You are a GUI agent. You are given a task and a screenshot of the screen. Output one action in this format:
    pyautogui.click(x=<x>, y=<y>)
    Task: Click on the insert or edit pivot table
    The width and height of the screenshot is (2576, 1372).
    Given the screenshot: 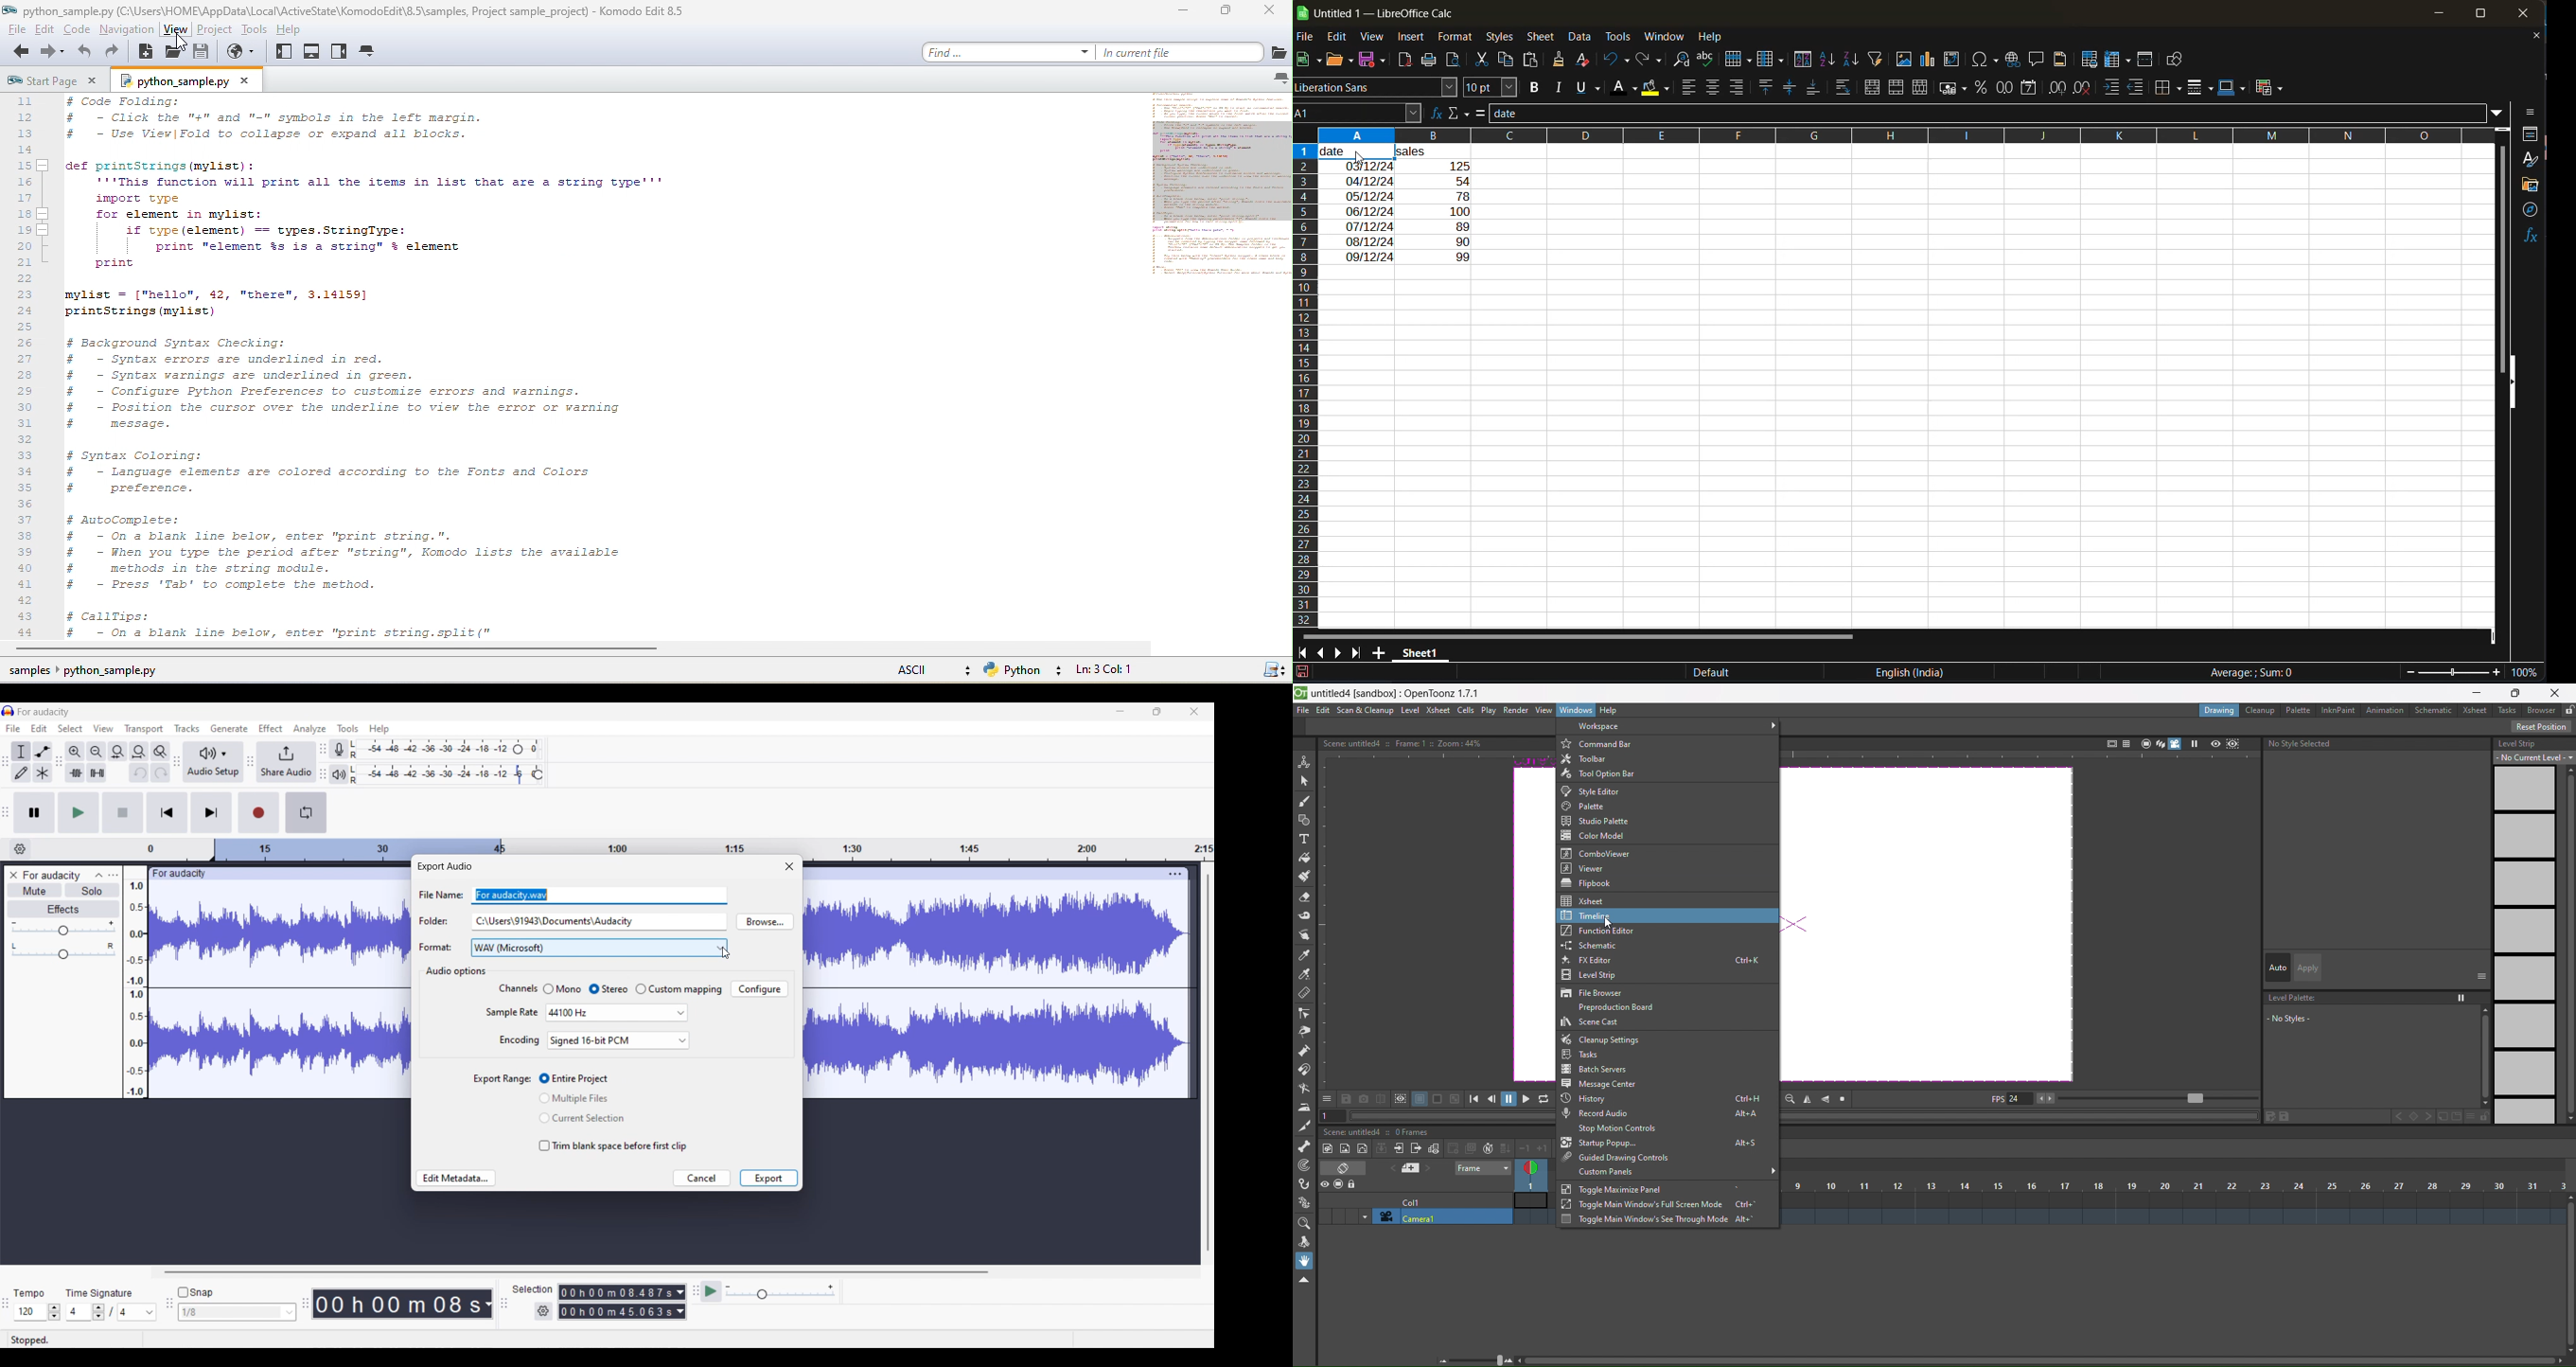 What is the action you would take?
    pyautogui.click(x=1952, y=60)
    